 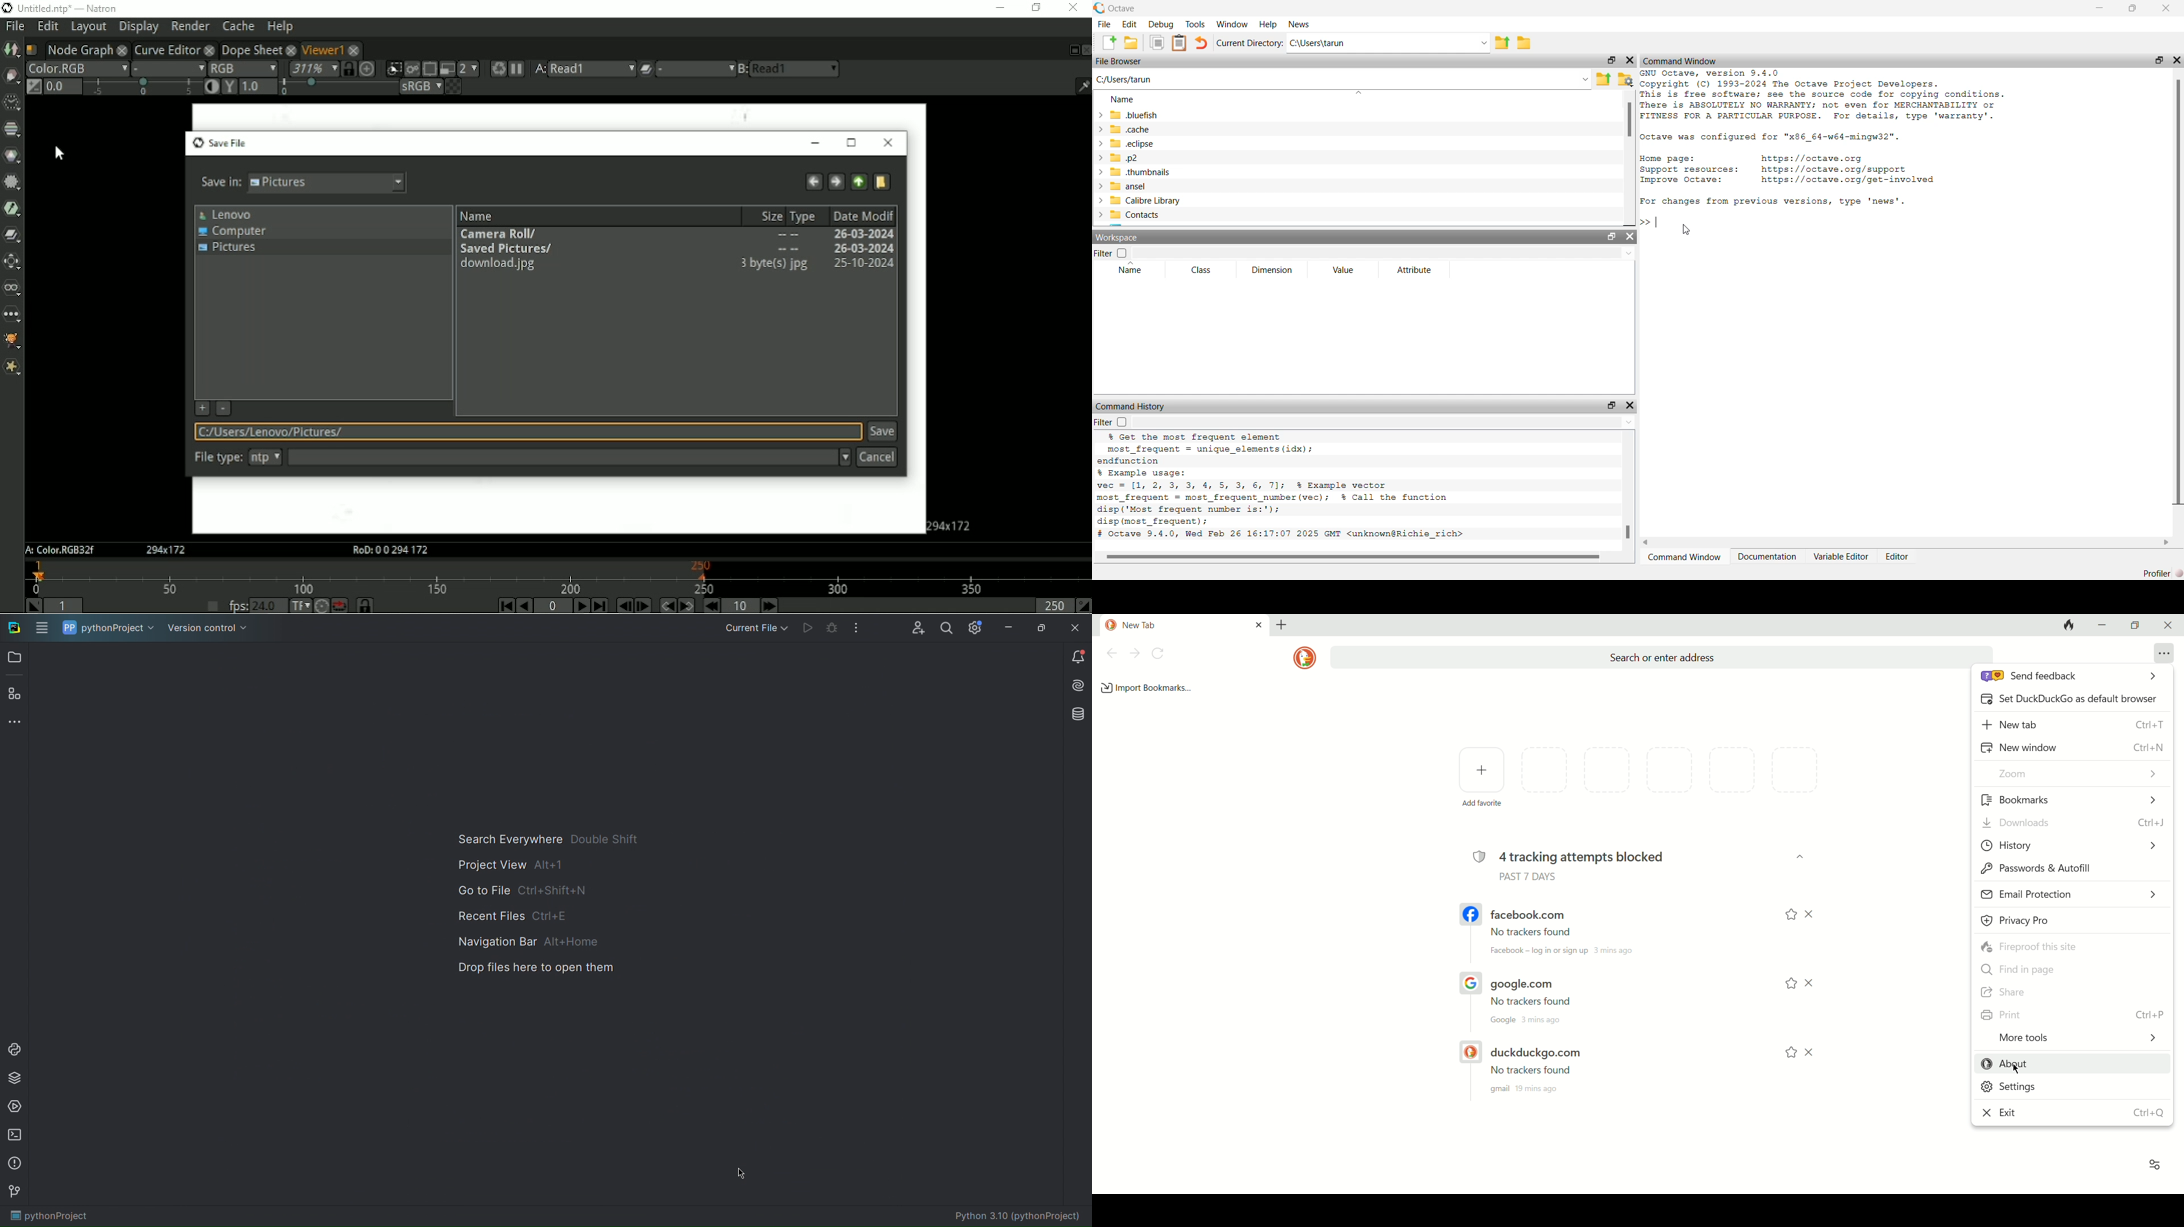 What do you see at coordinates (1790, 1055) in the screenshot?
I see `add to favorites` at bounding box center [1790, 1055].